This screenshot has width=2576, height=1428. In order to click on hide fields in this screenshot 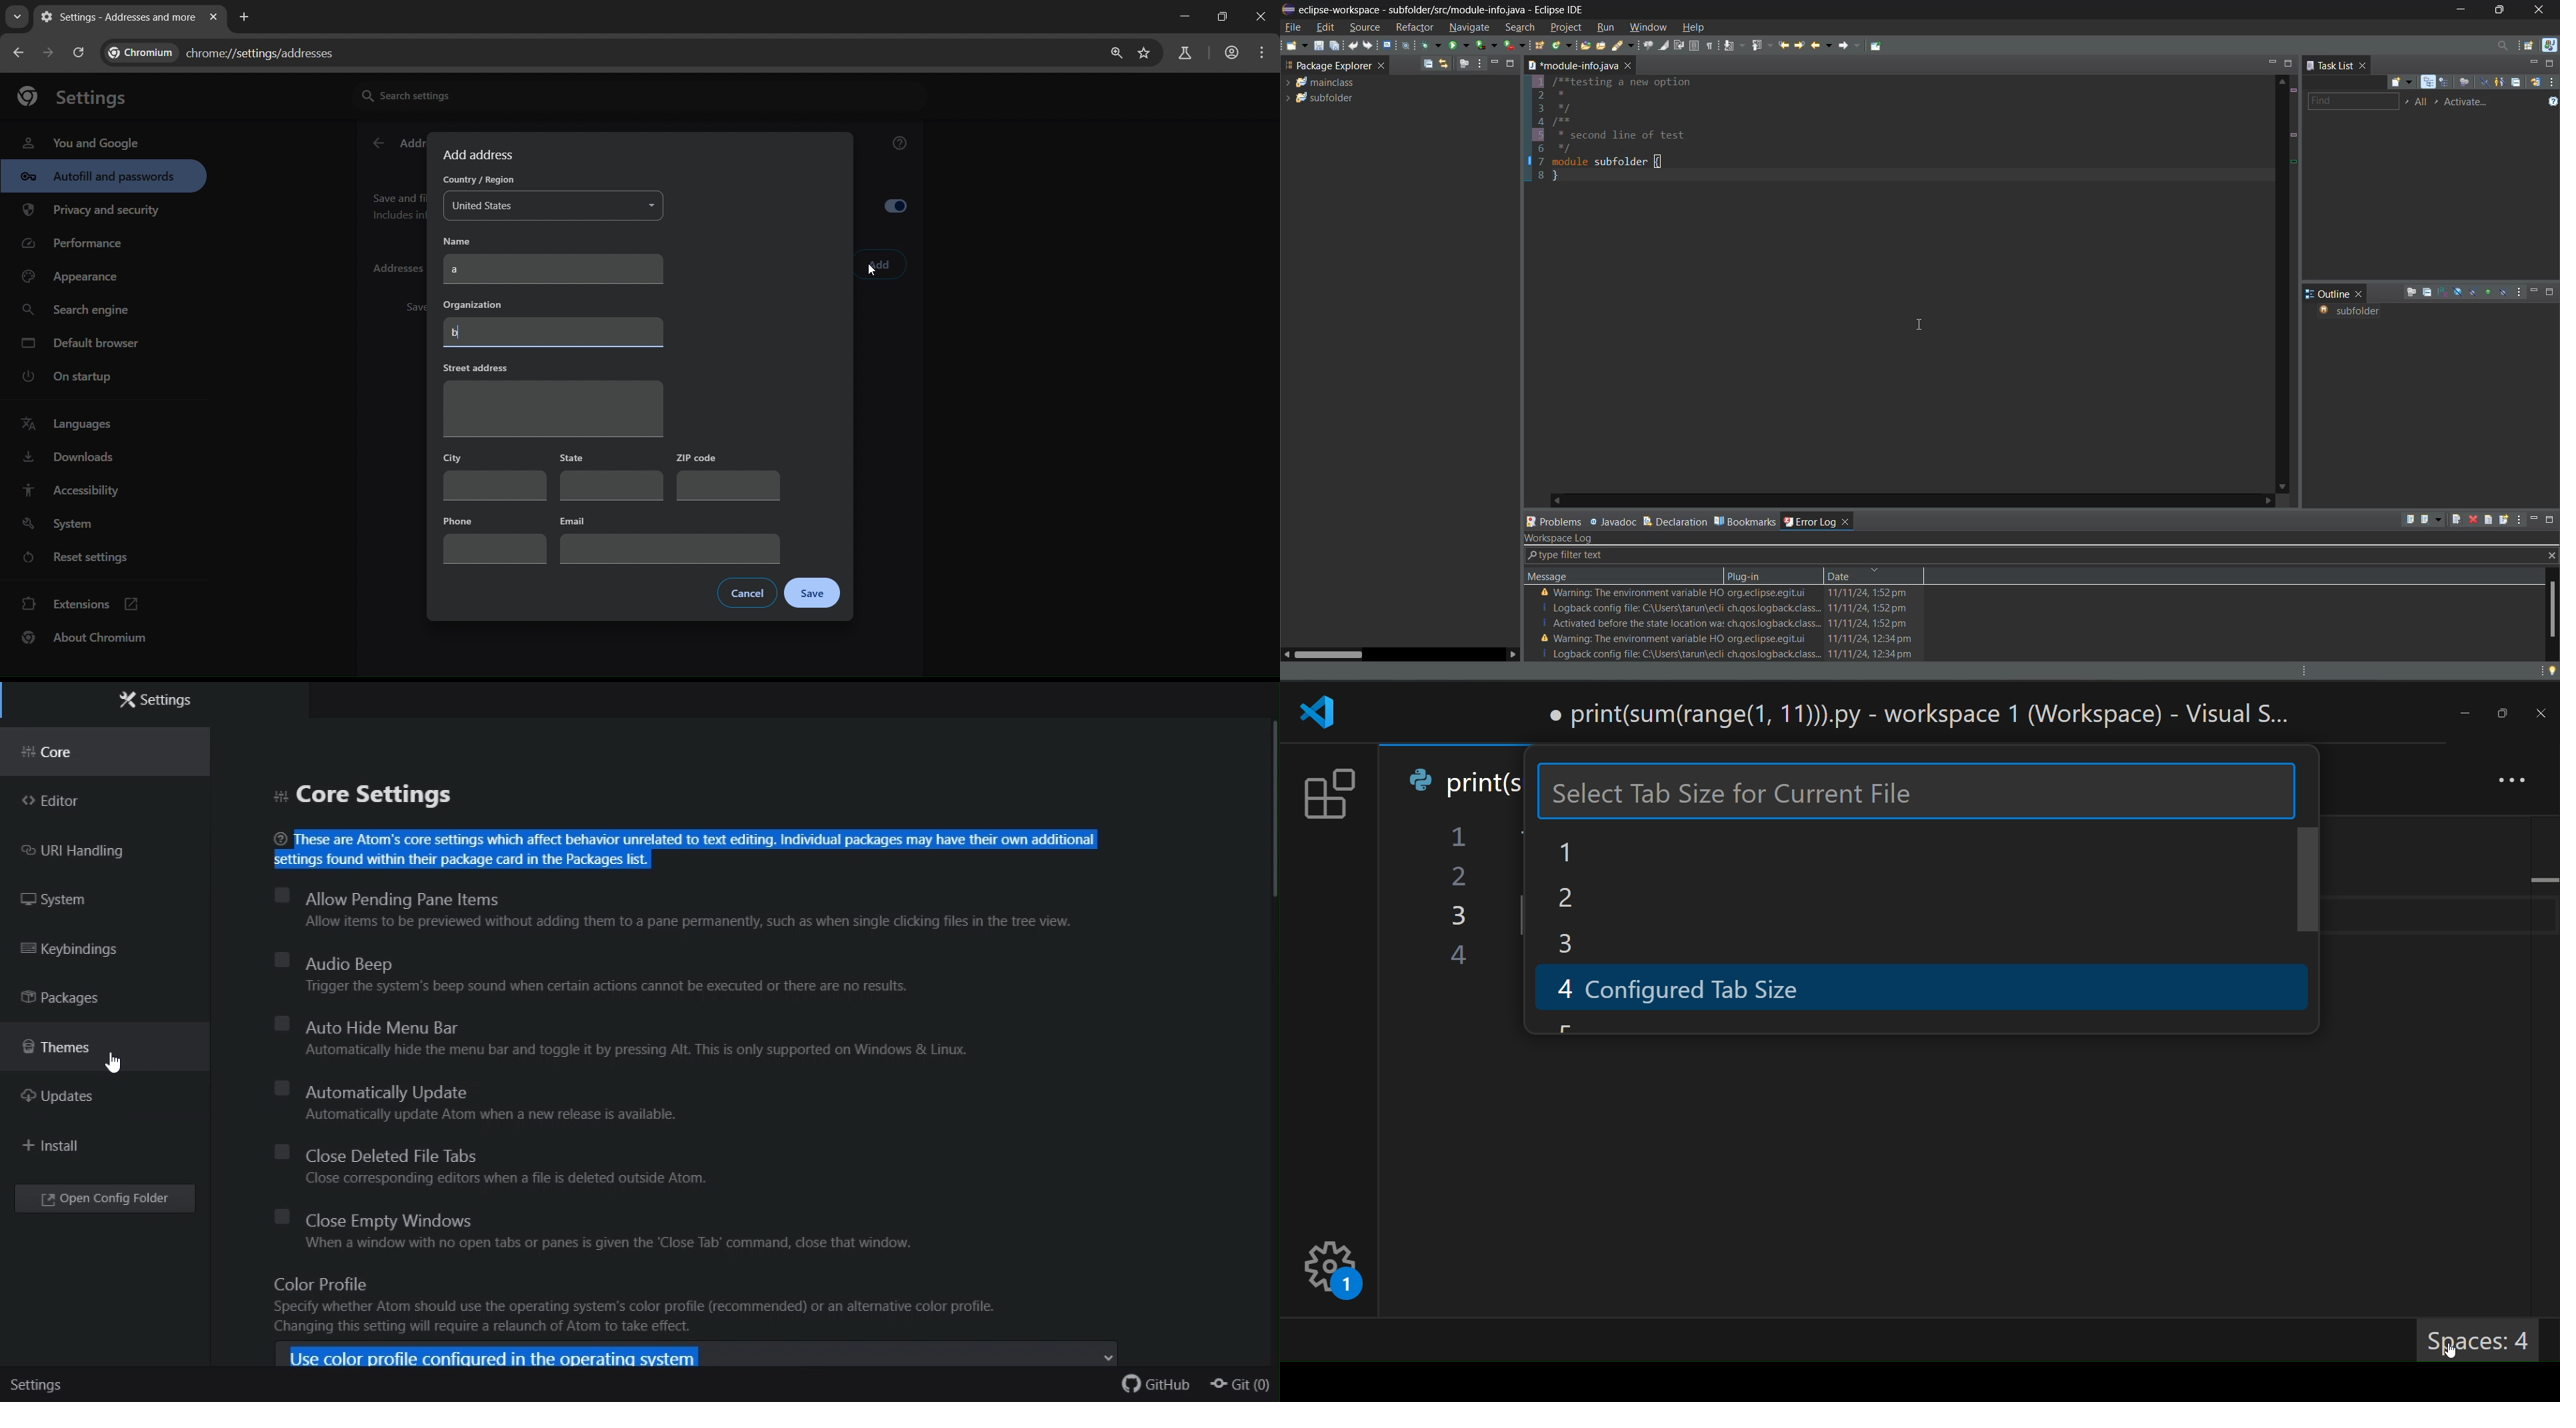, I will do `click(2459, 293)`.